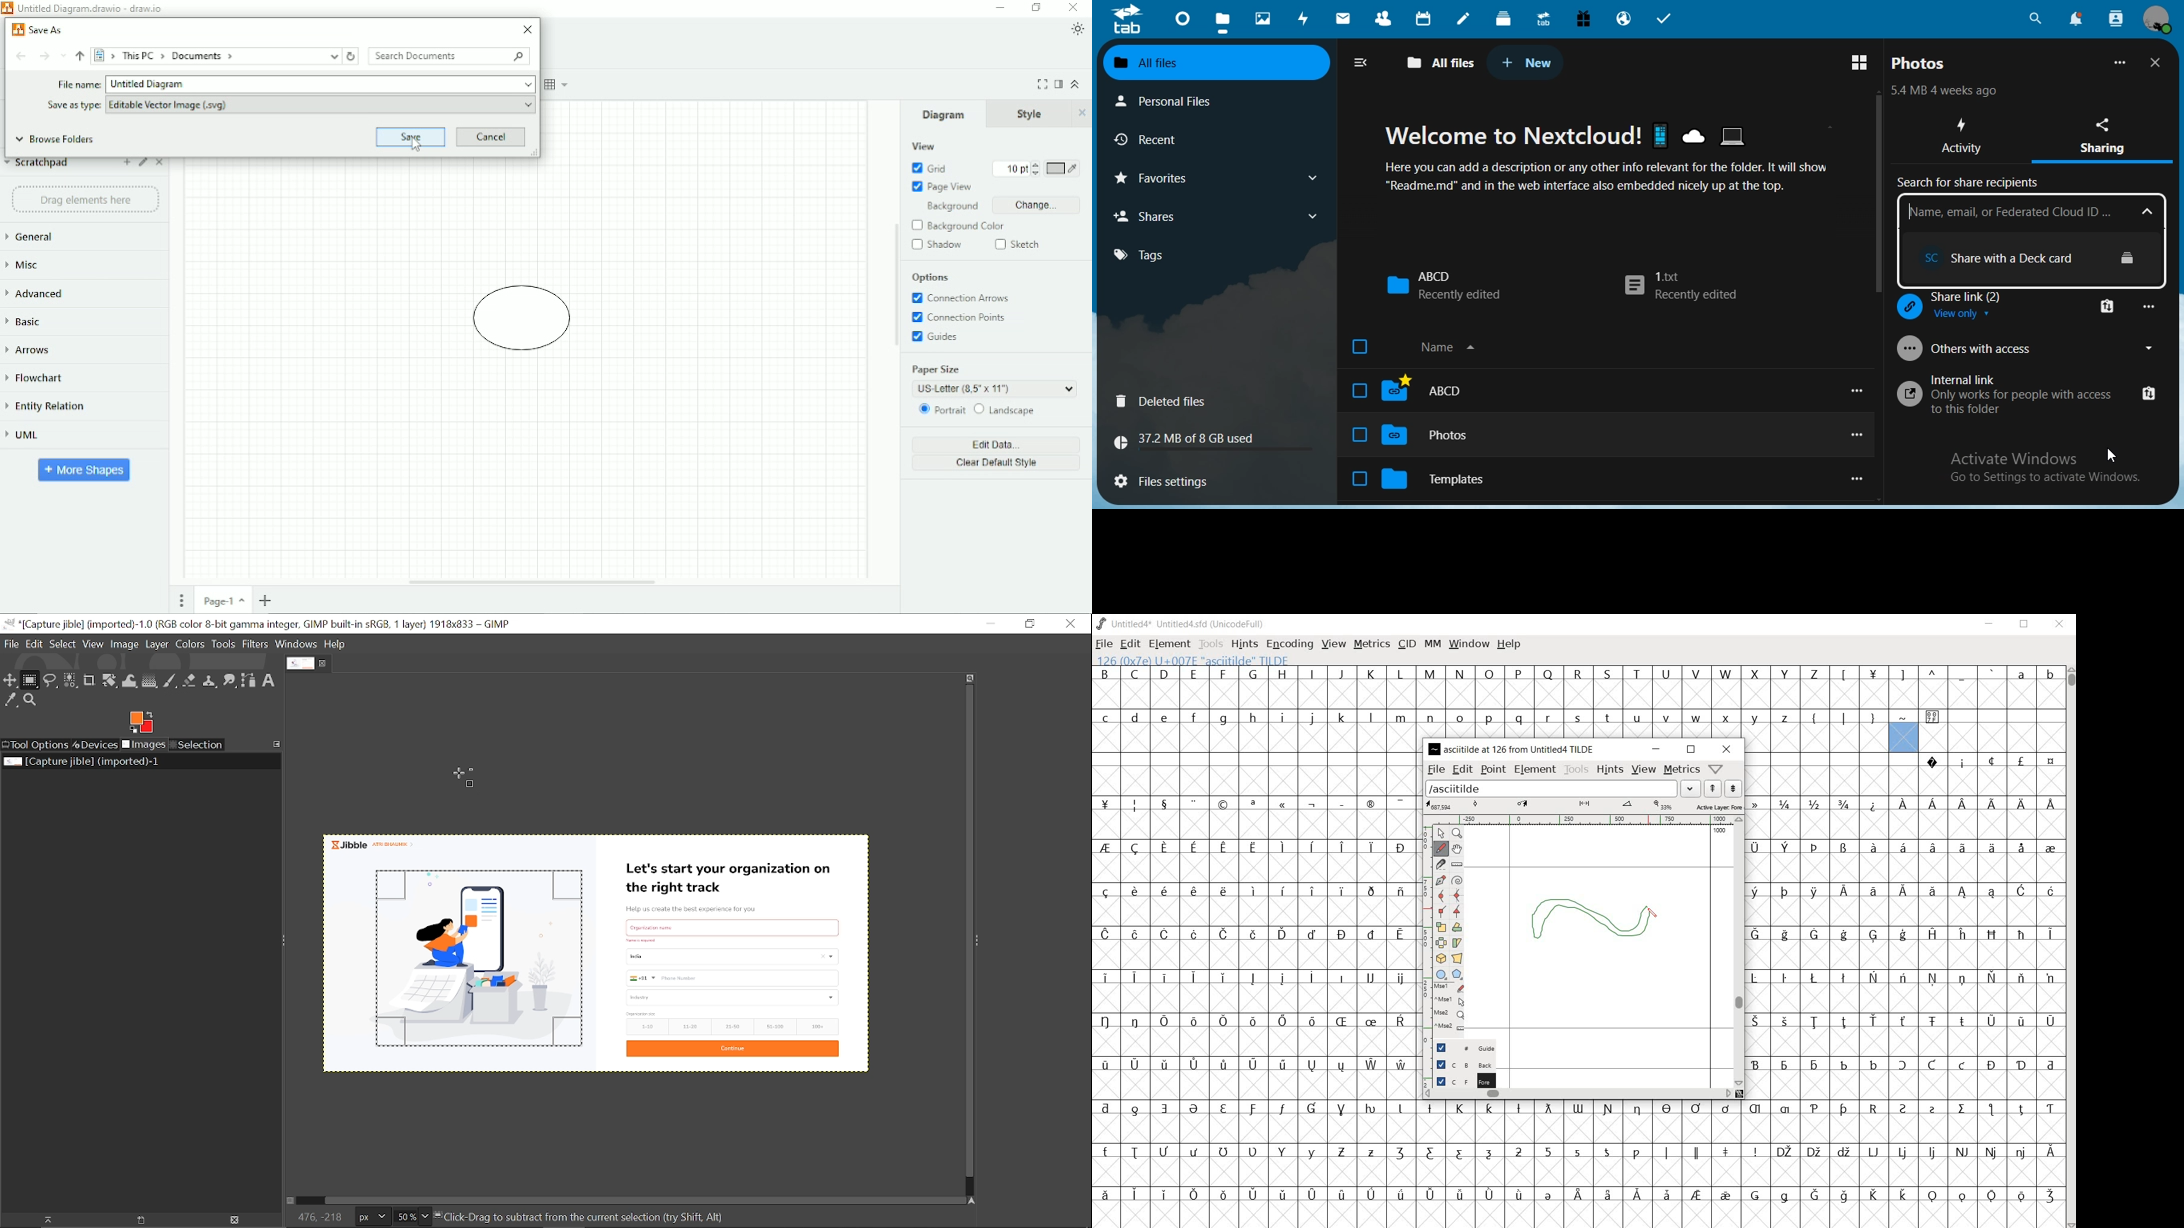 The width and height of the screenshot is (2184, 1232). I want to click on Back, so click(23, 56).